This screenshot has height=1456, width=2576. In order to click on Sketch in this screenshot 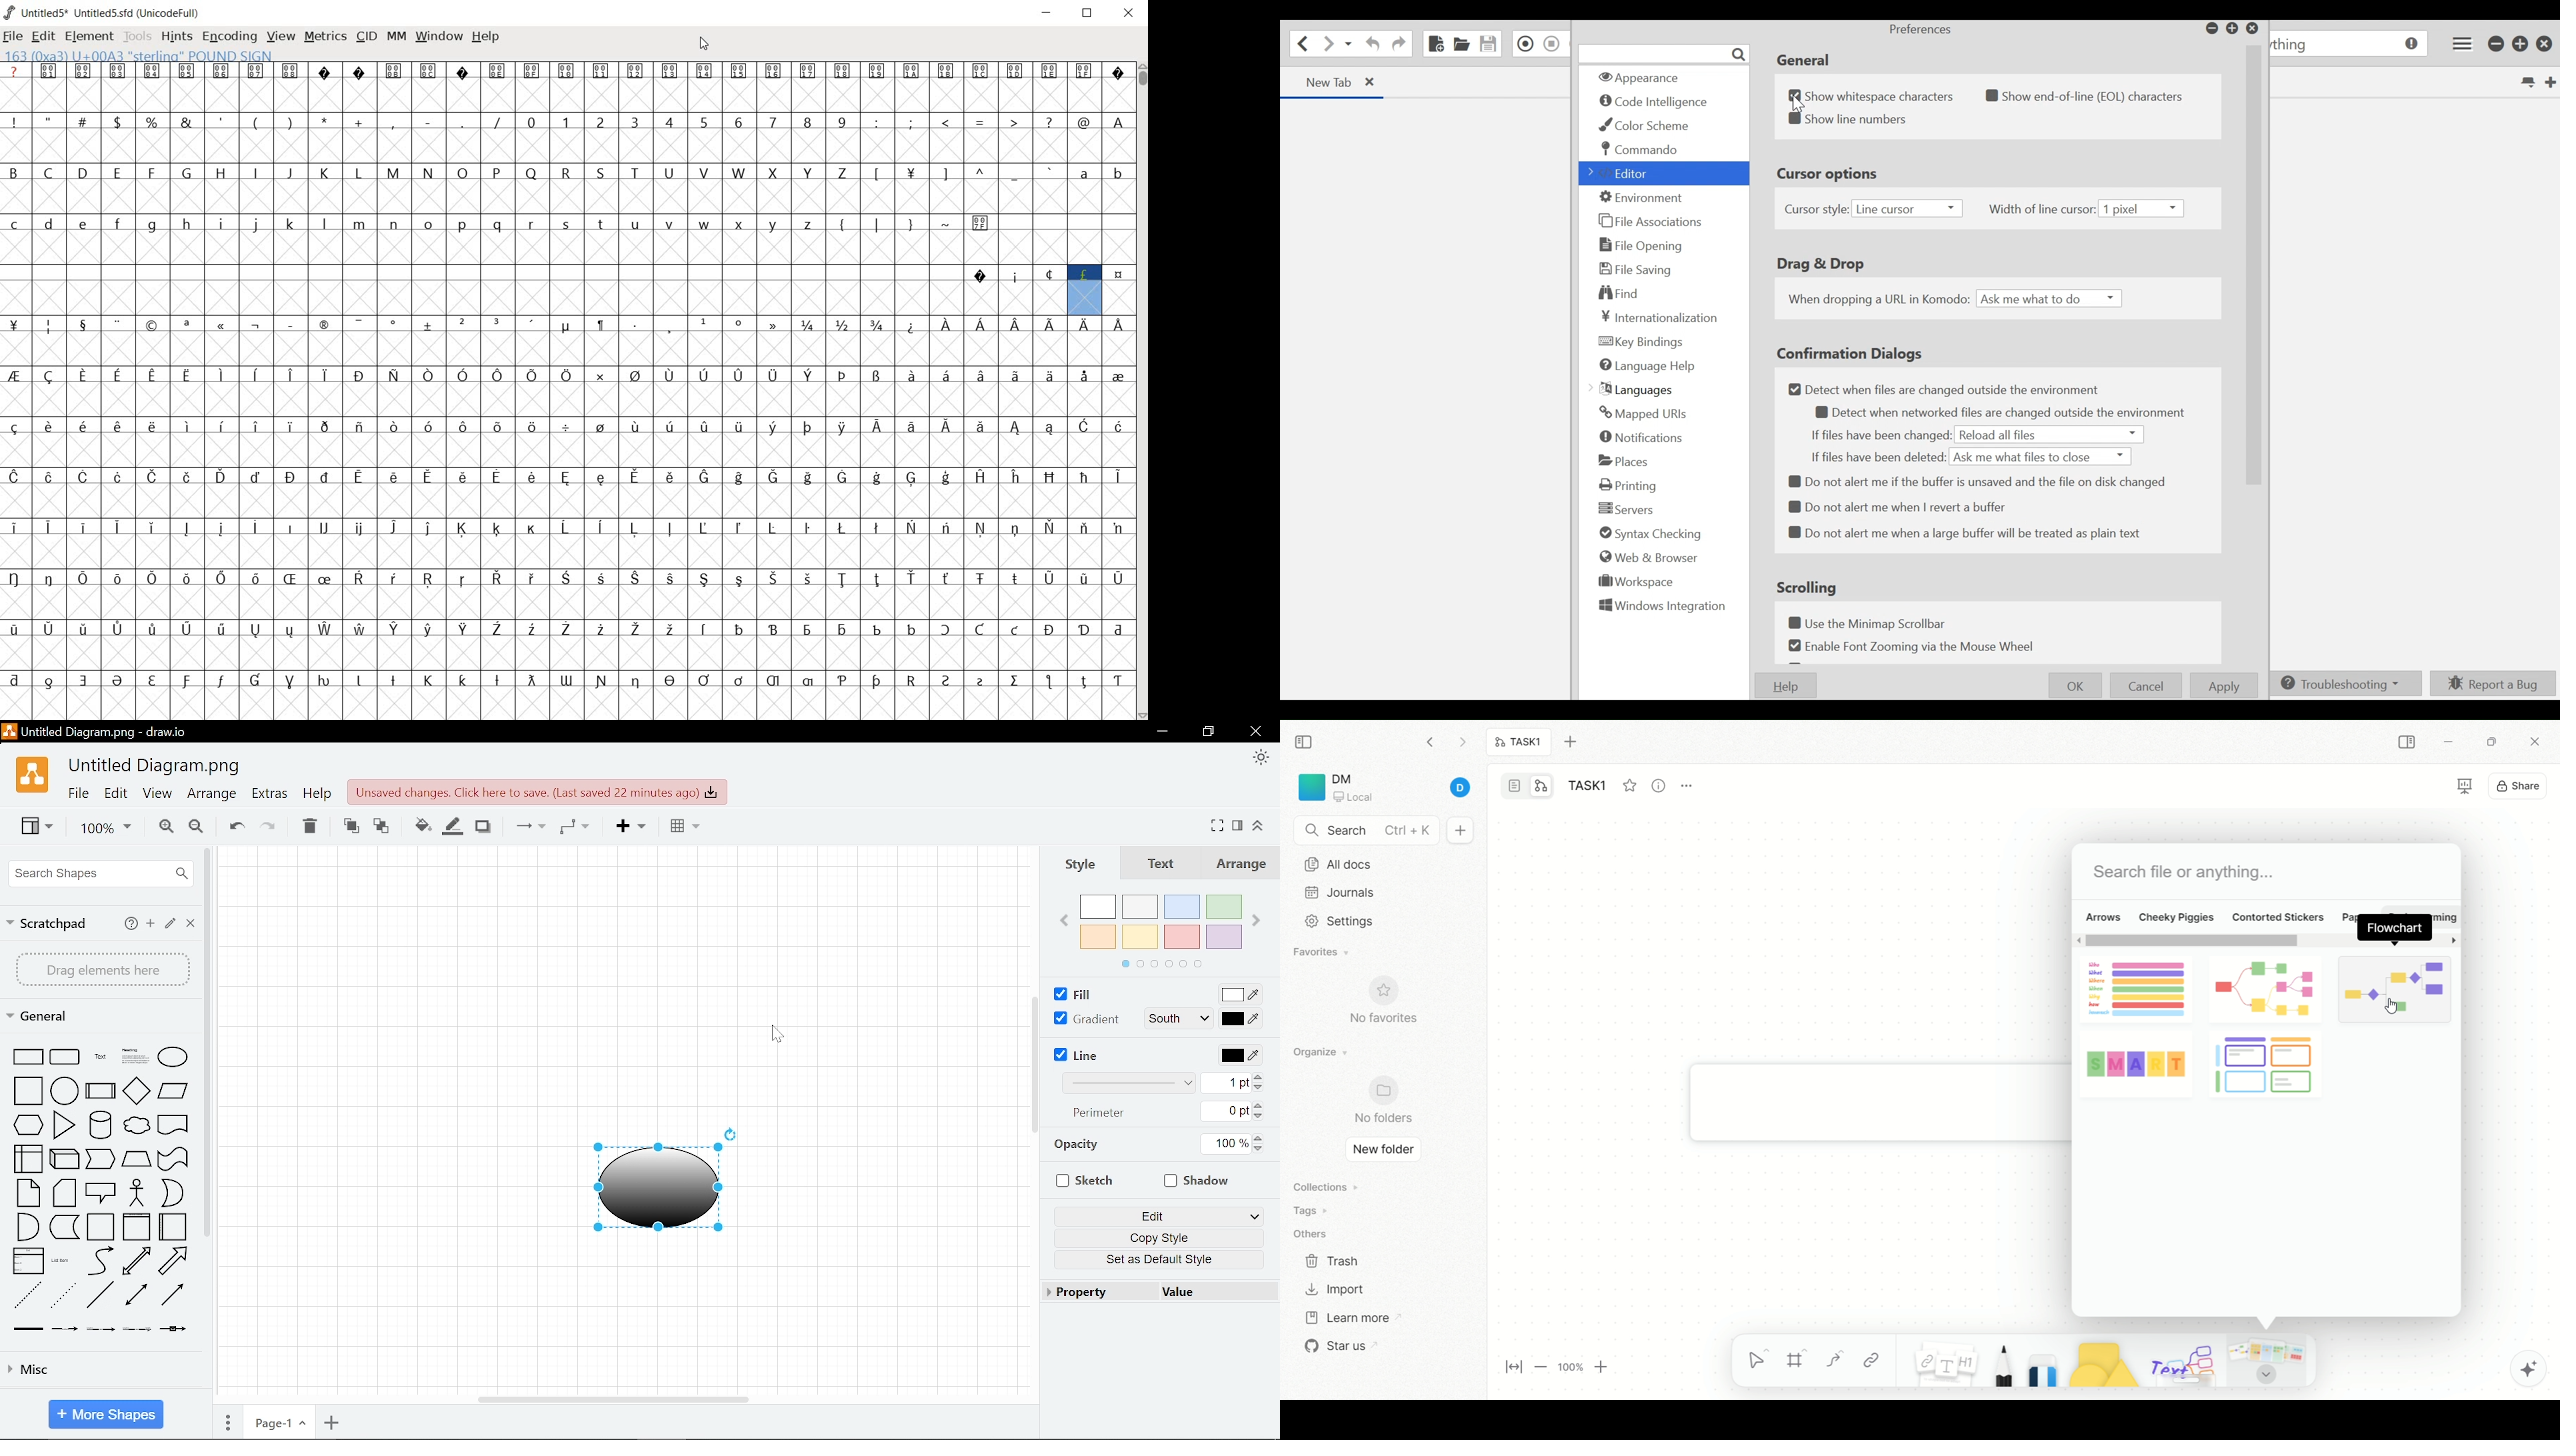, I will do `click(1085, 1181)`.